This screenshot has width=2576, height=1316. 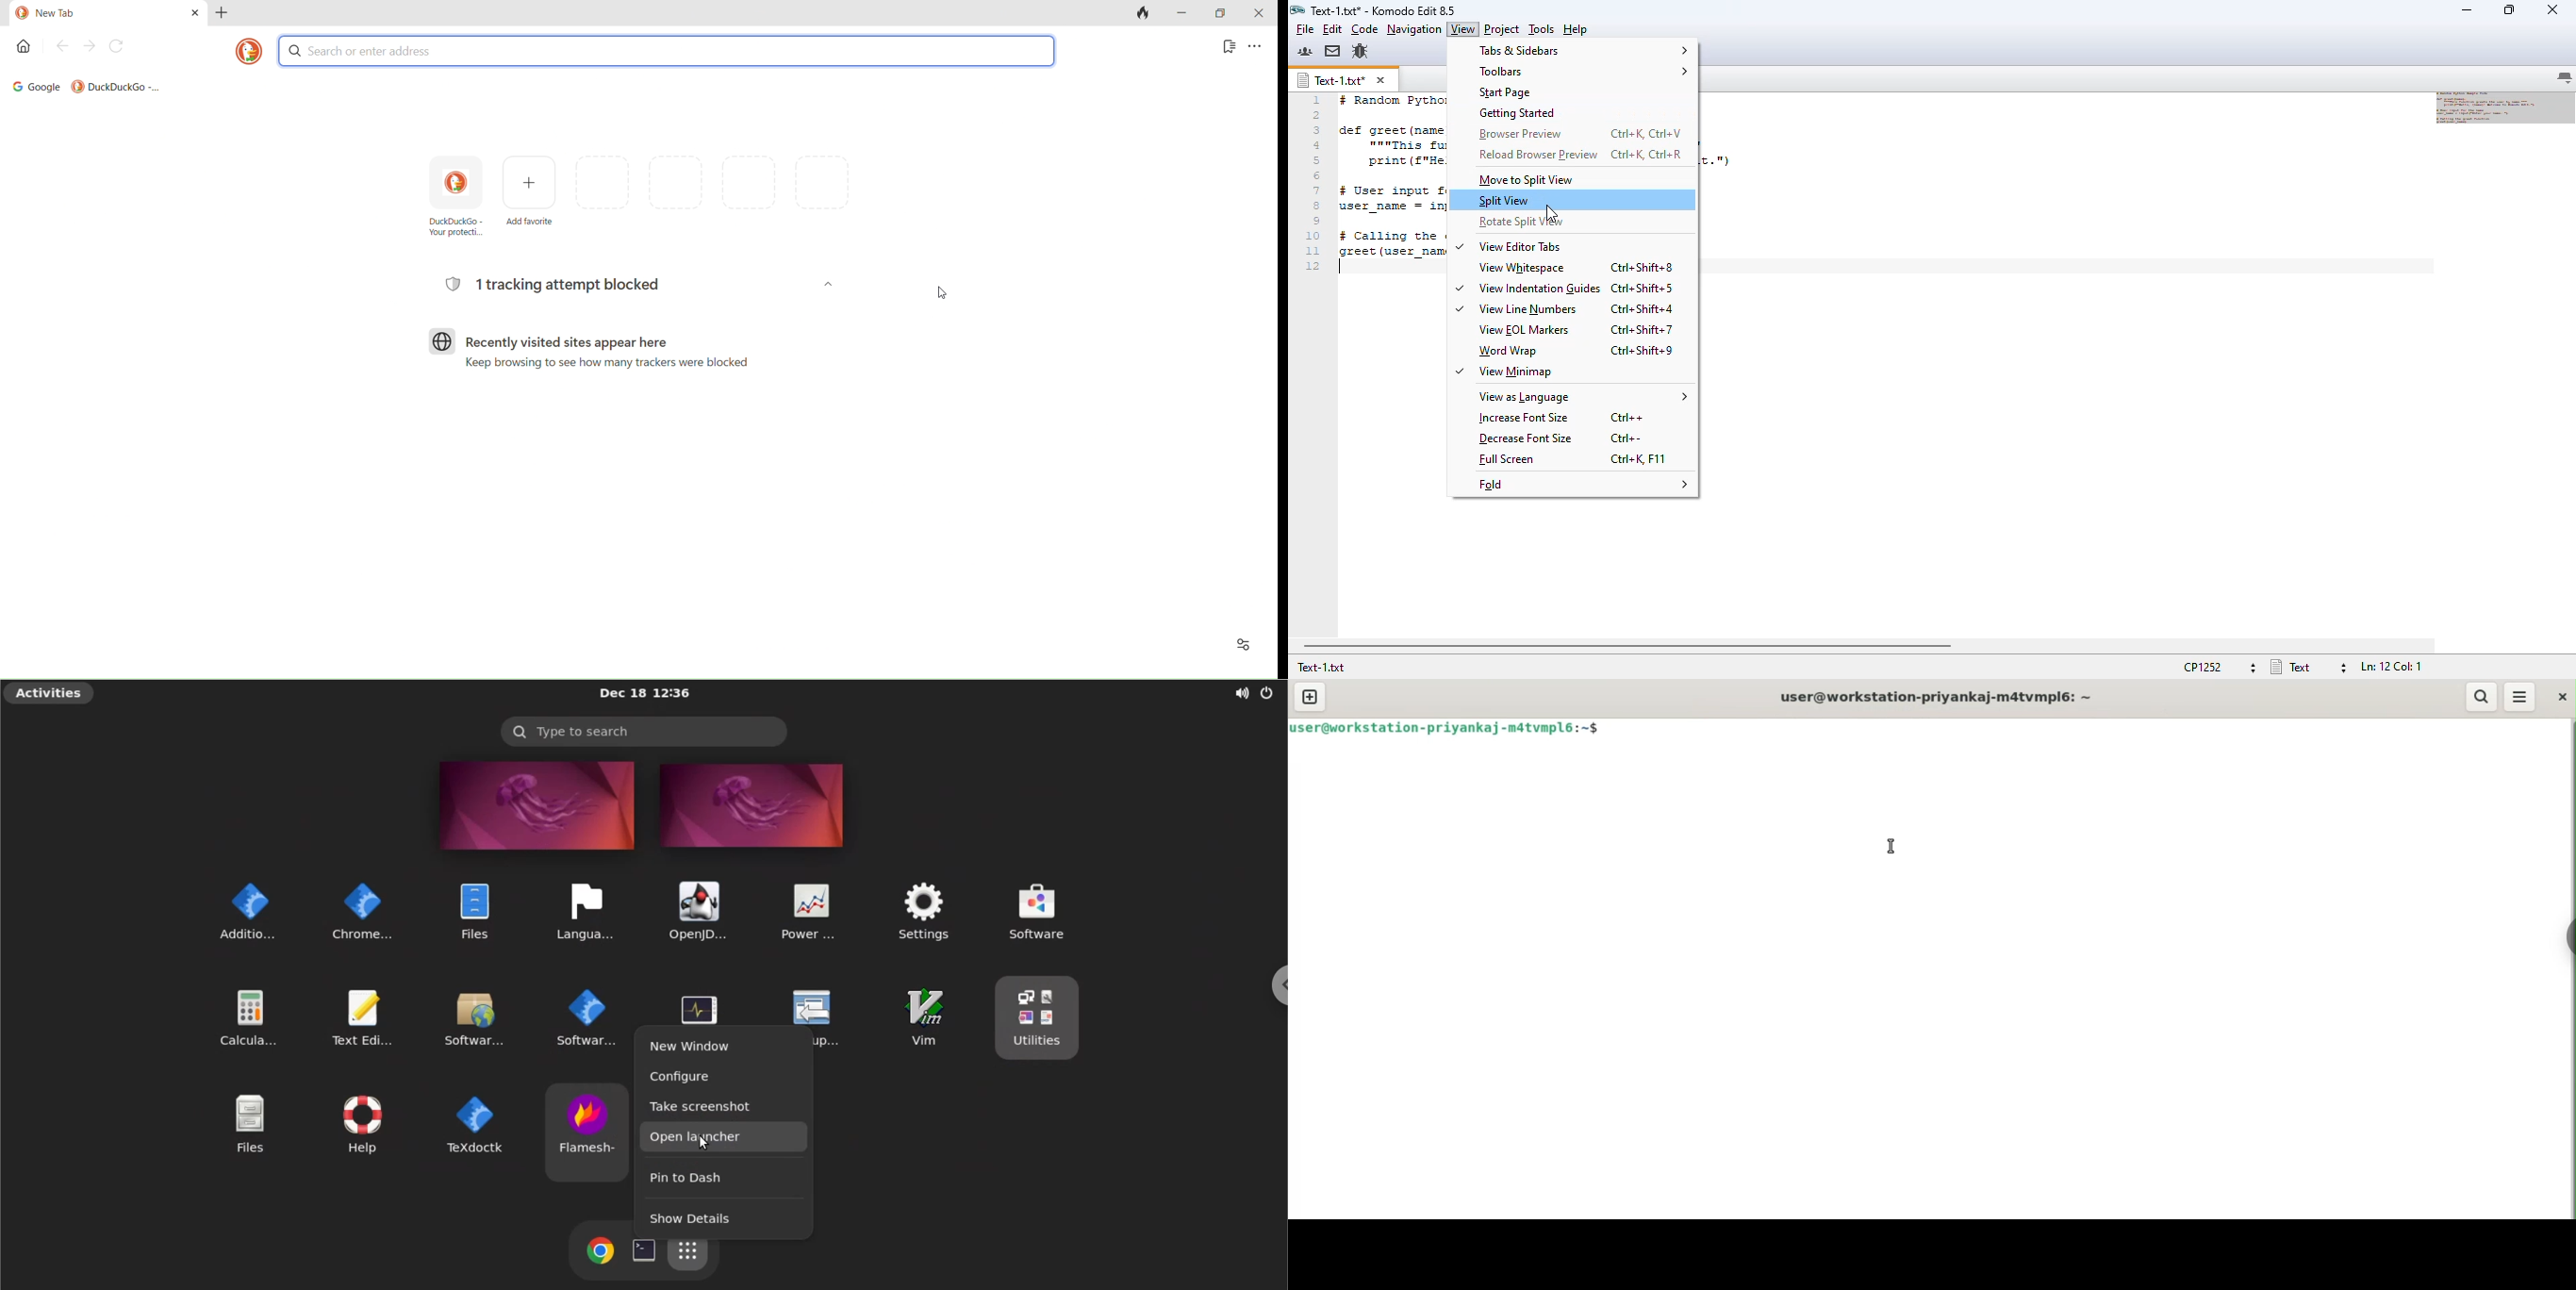 What do you see at coordinates (1143, 15) in the screenshot?
I see `clear tab and clear data button` at bounding box center [1143, 15].